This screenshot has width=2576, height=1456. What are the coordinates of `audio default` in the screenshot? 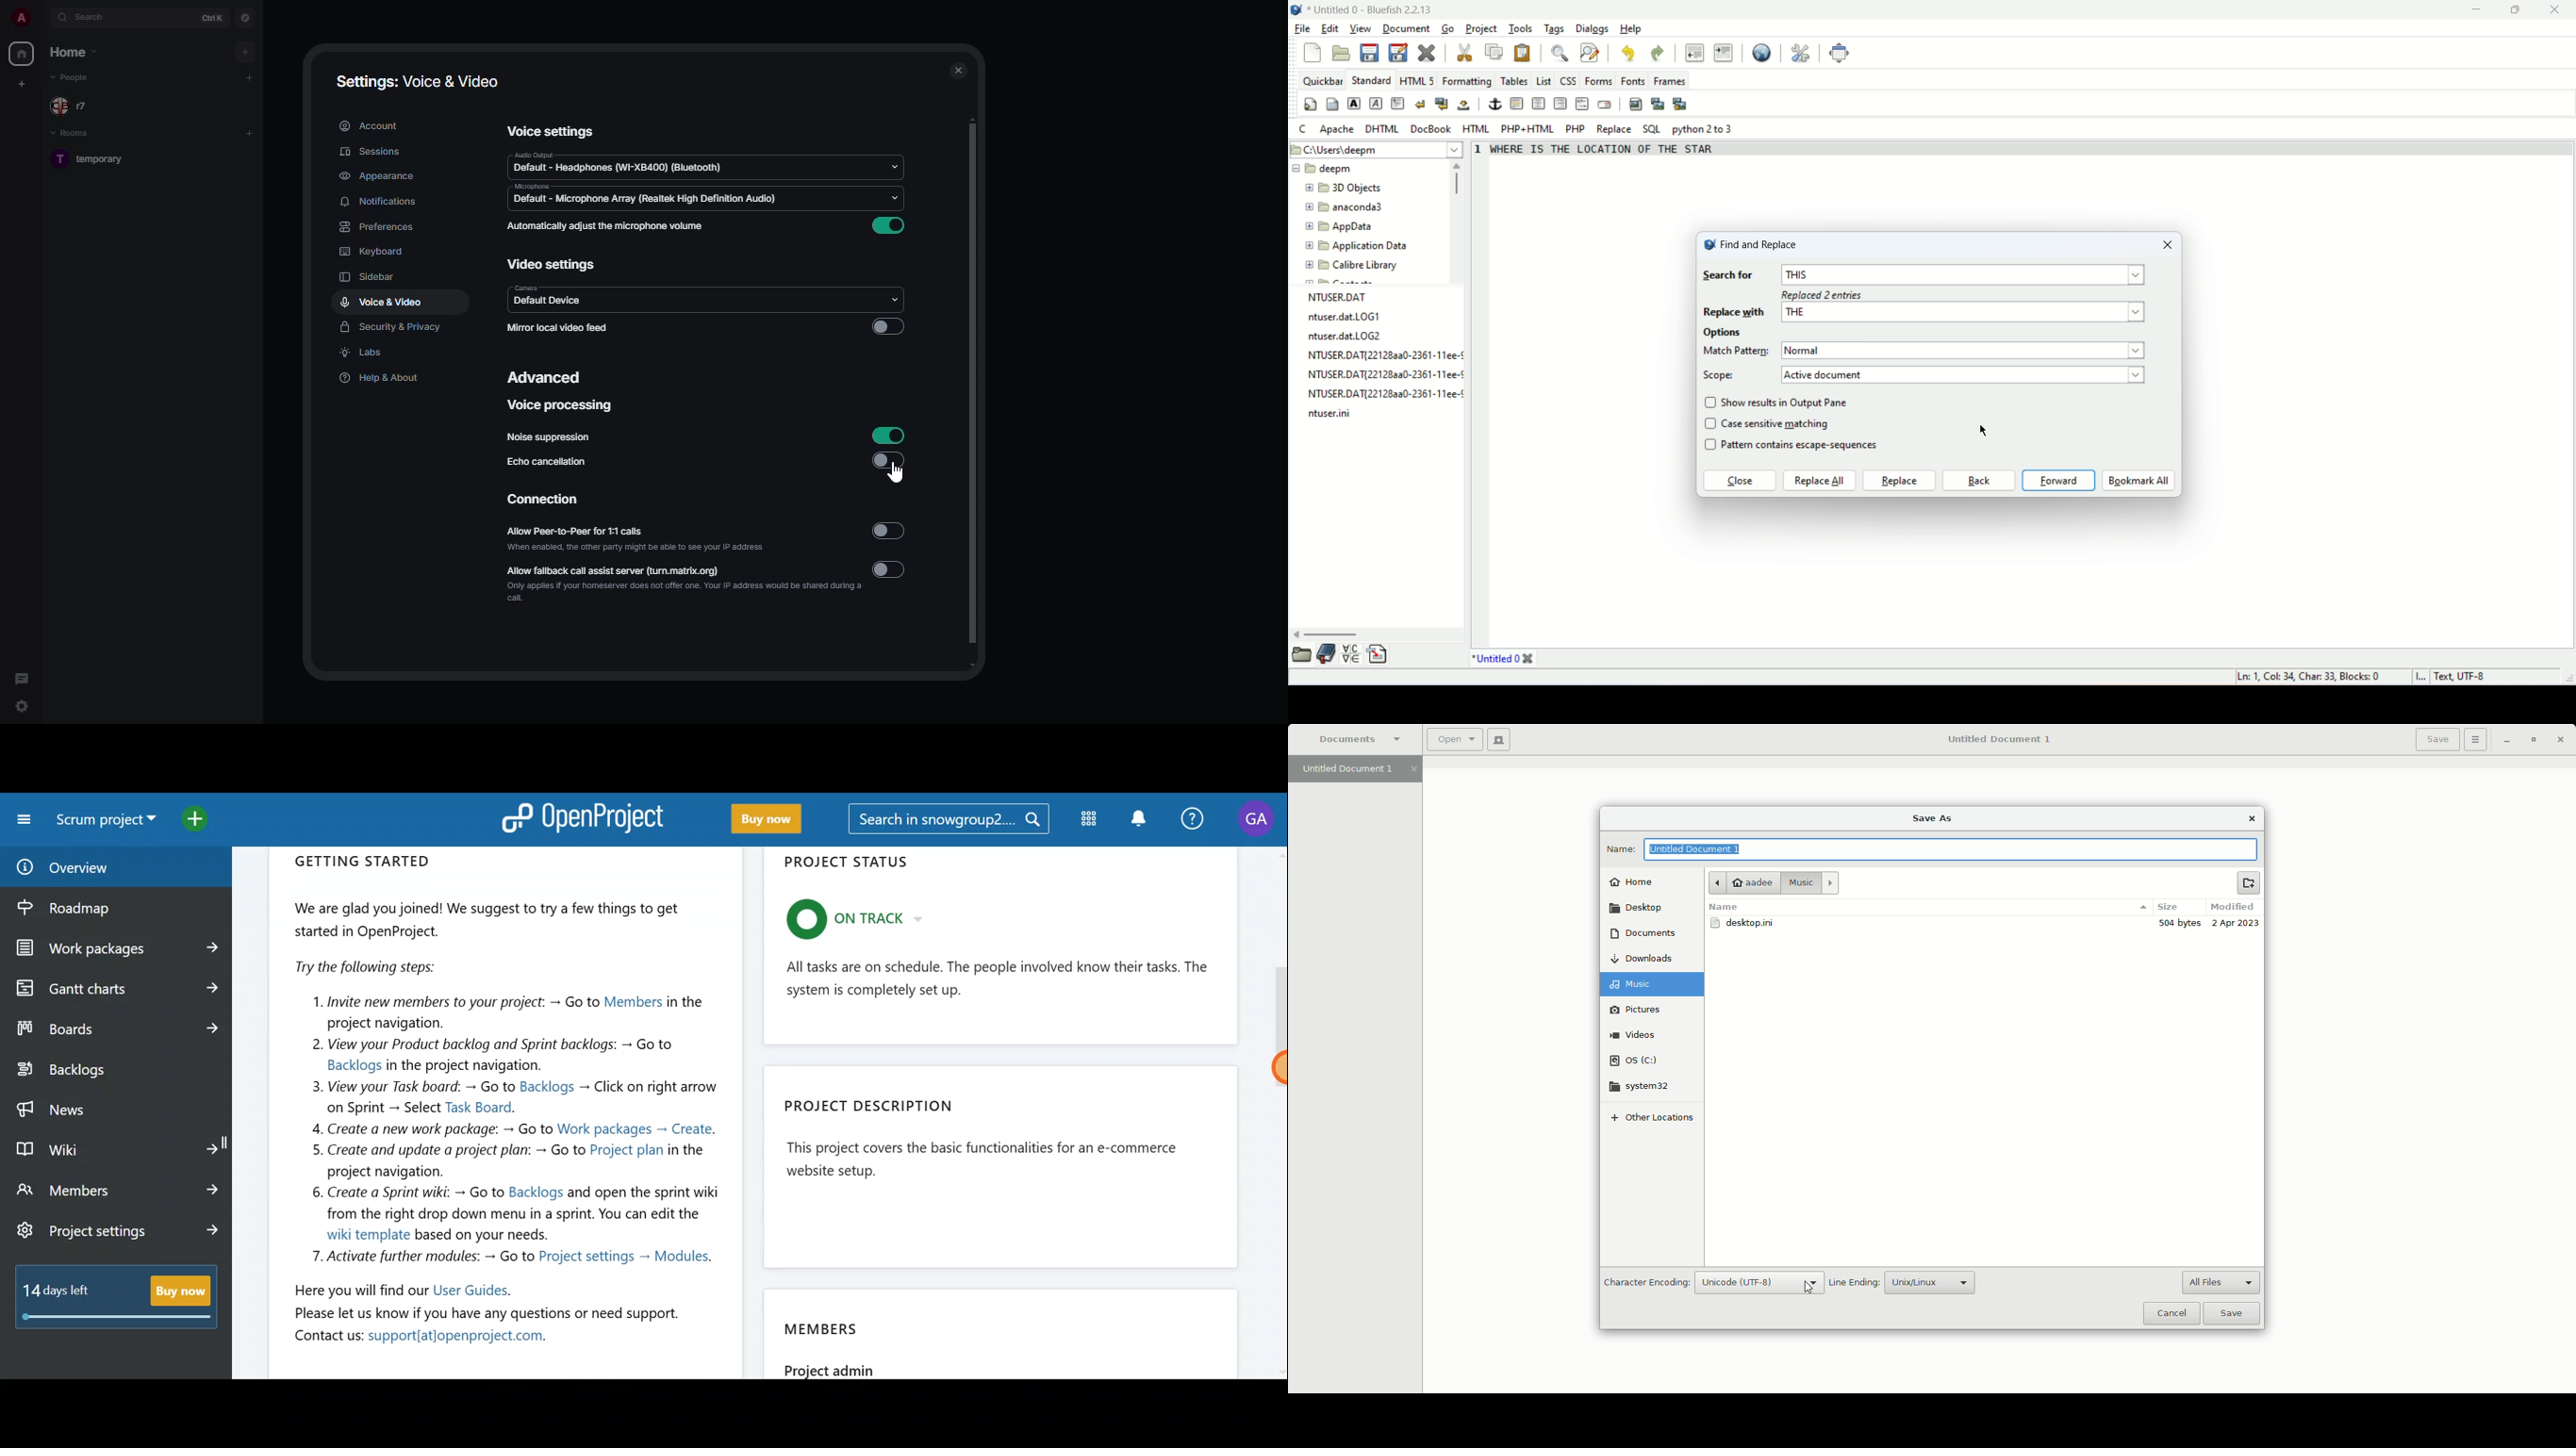 It's located at (619, 163).